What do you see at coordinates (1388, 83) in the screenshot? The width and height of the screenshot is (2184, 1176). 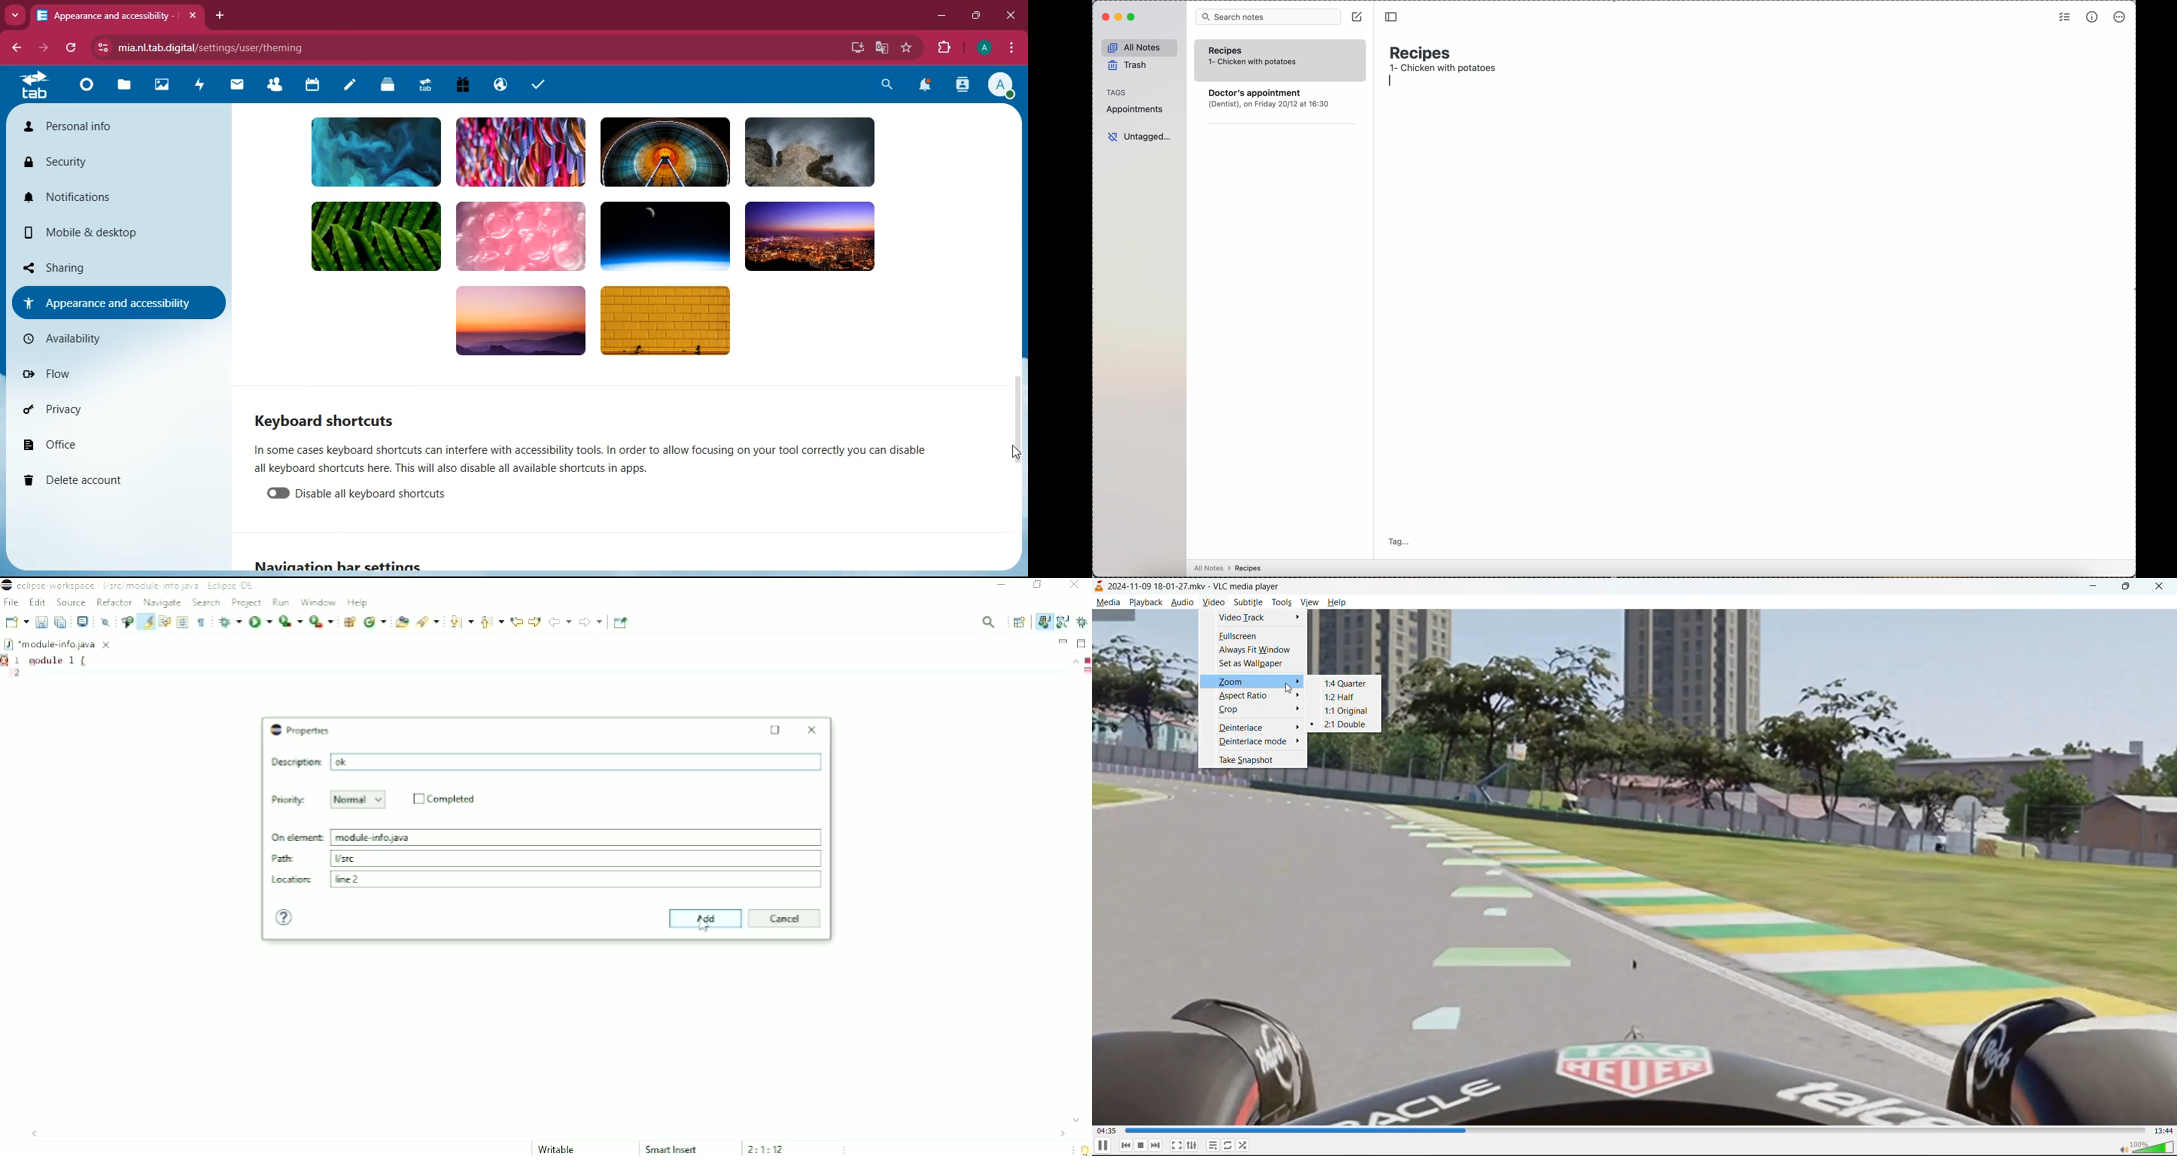 I see `enter` at bounding box center [1388, 83].